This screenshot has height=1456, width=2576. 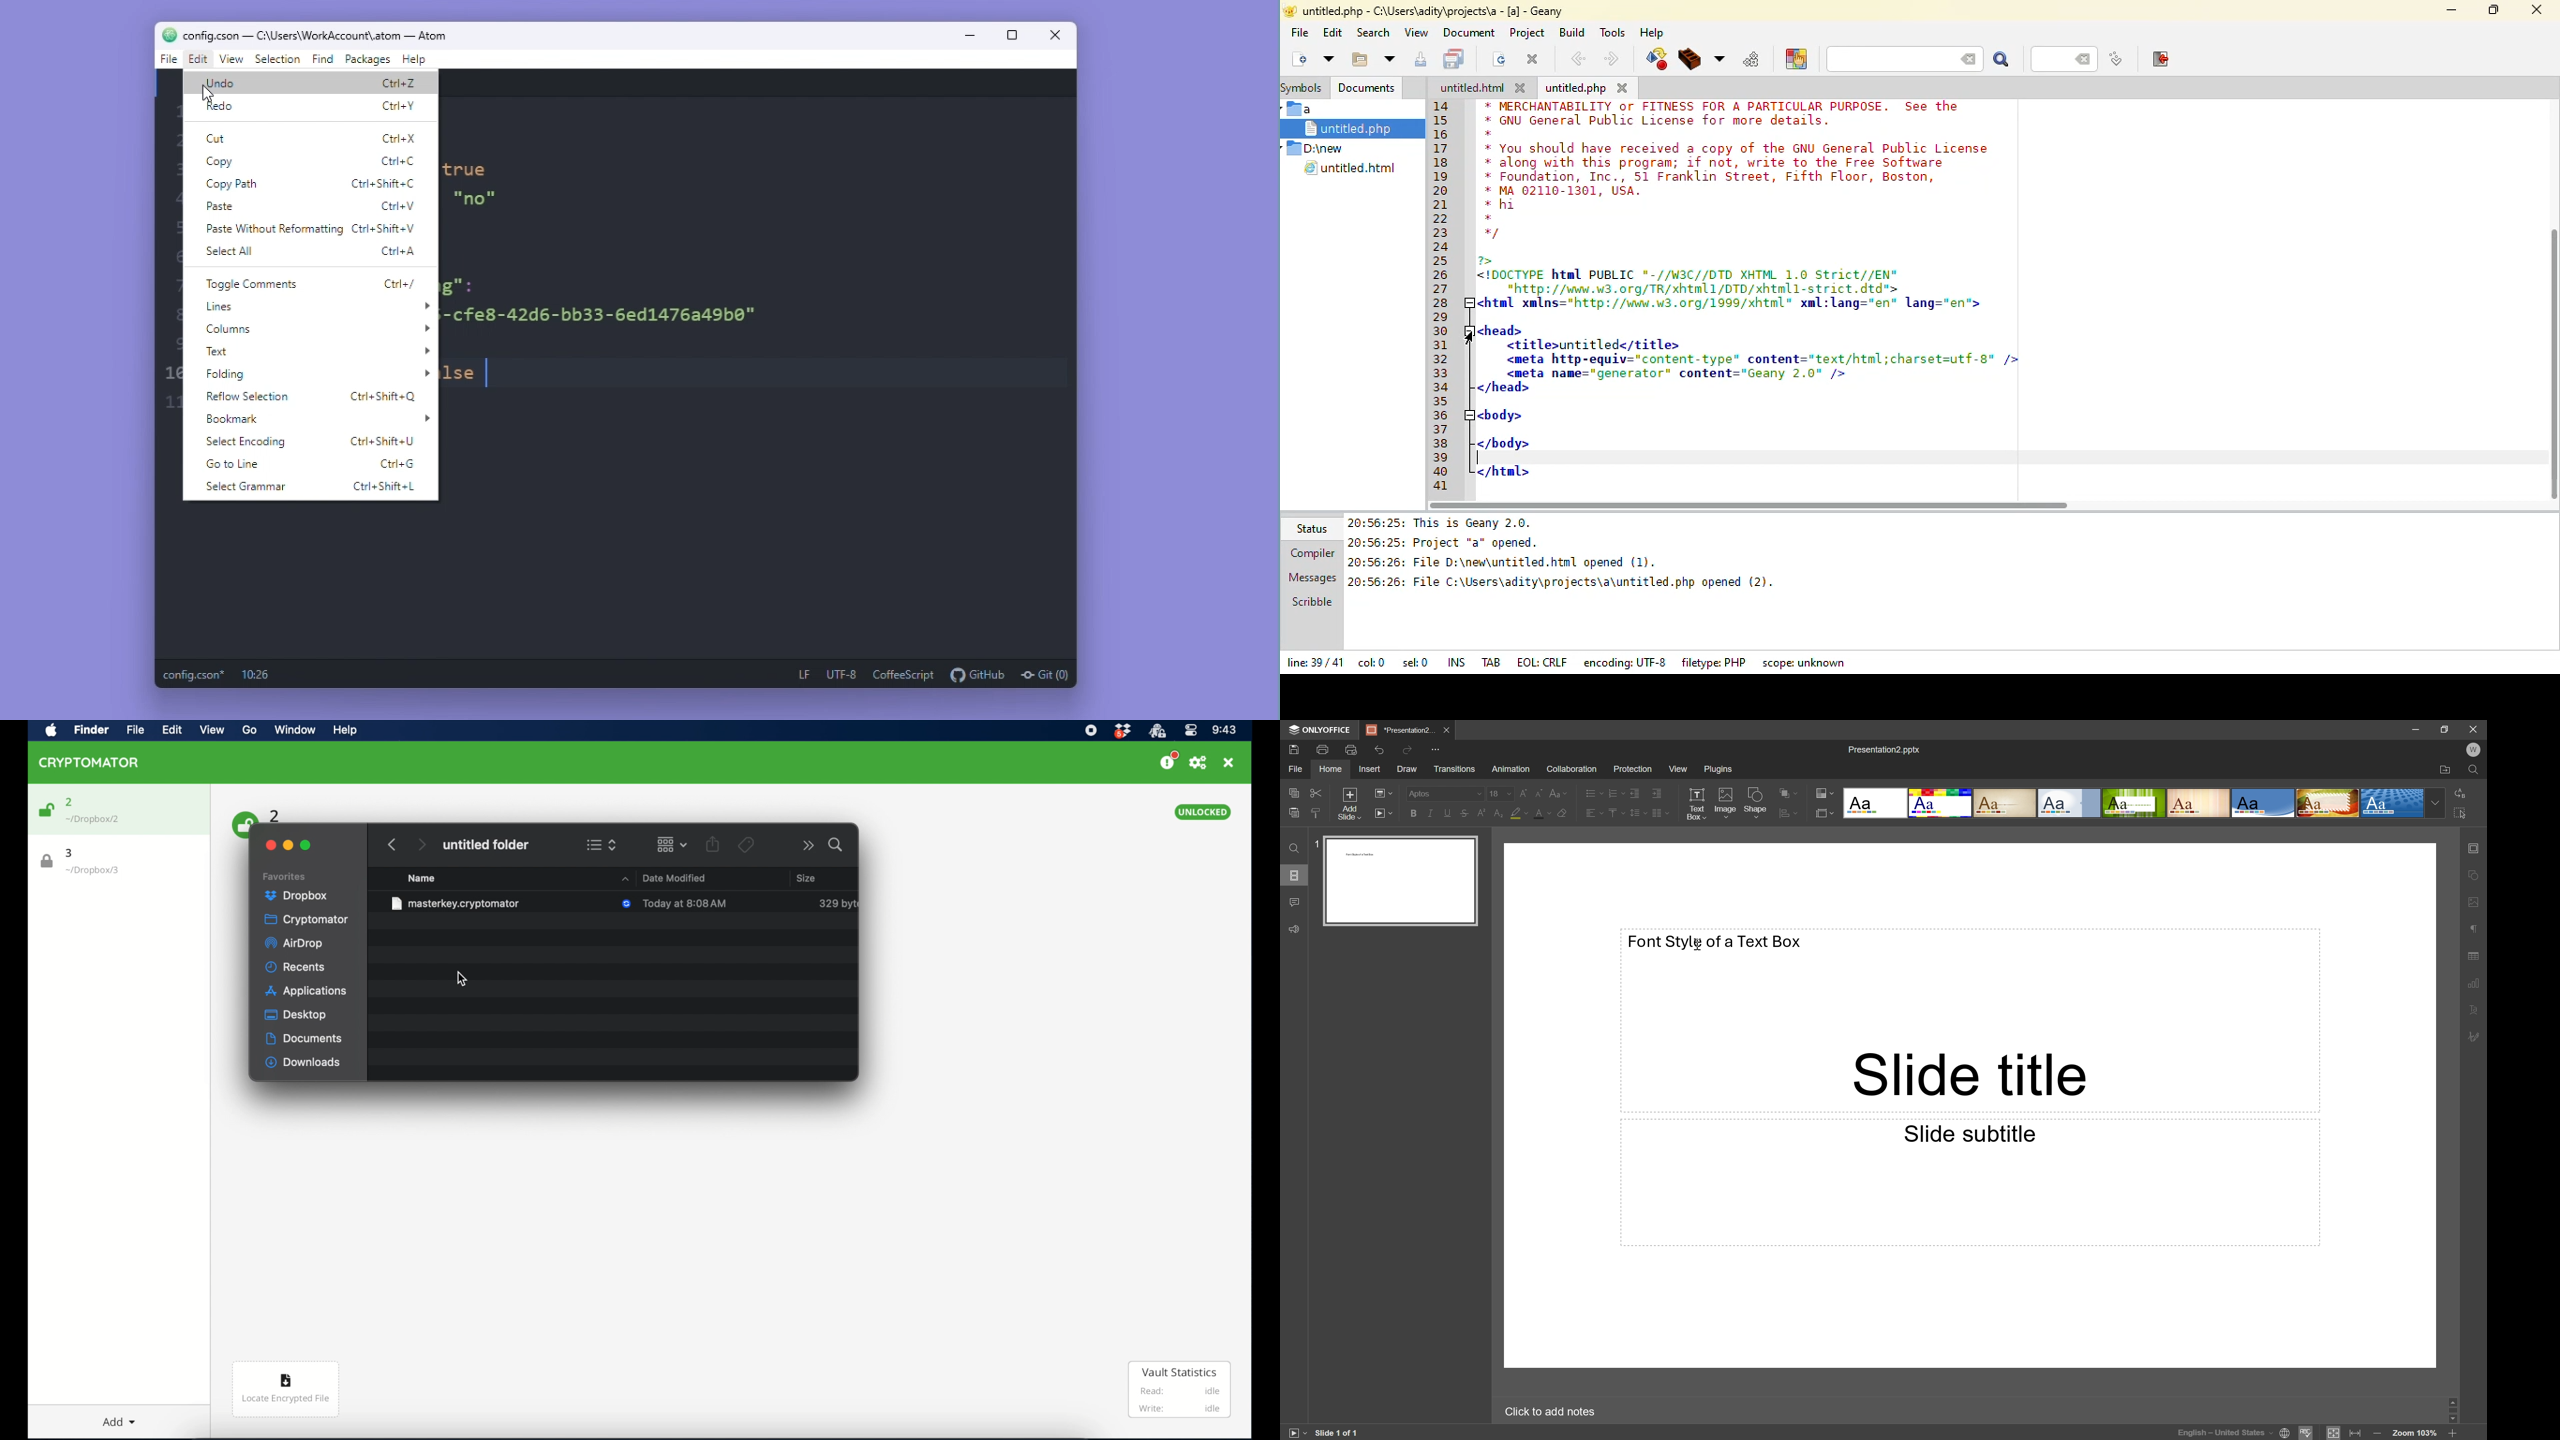 I want to click on Go to line, so click(x=240, y=464).